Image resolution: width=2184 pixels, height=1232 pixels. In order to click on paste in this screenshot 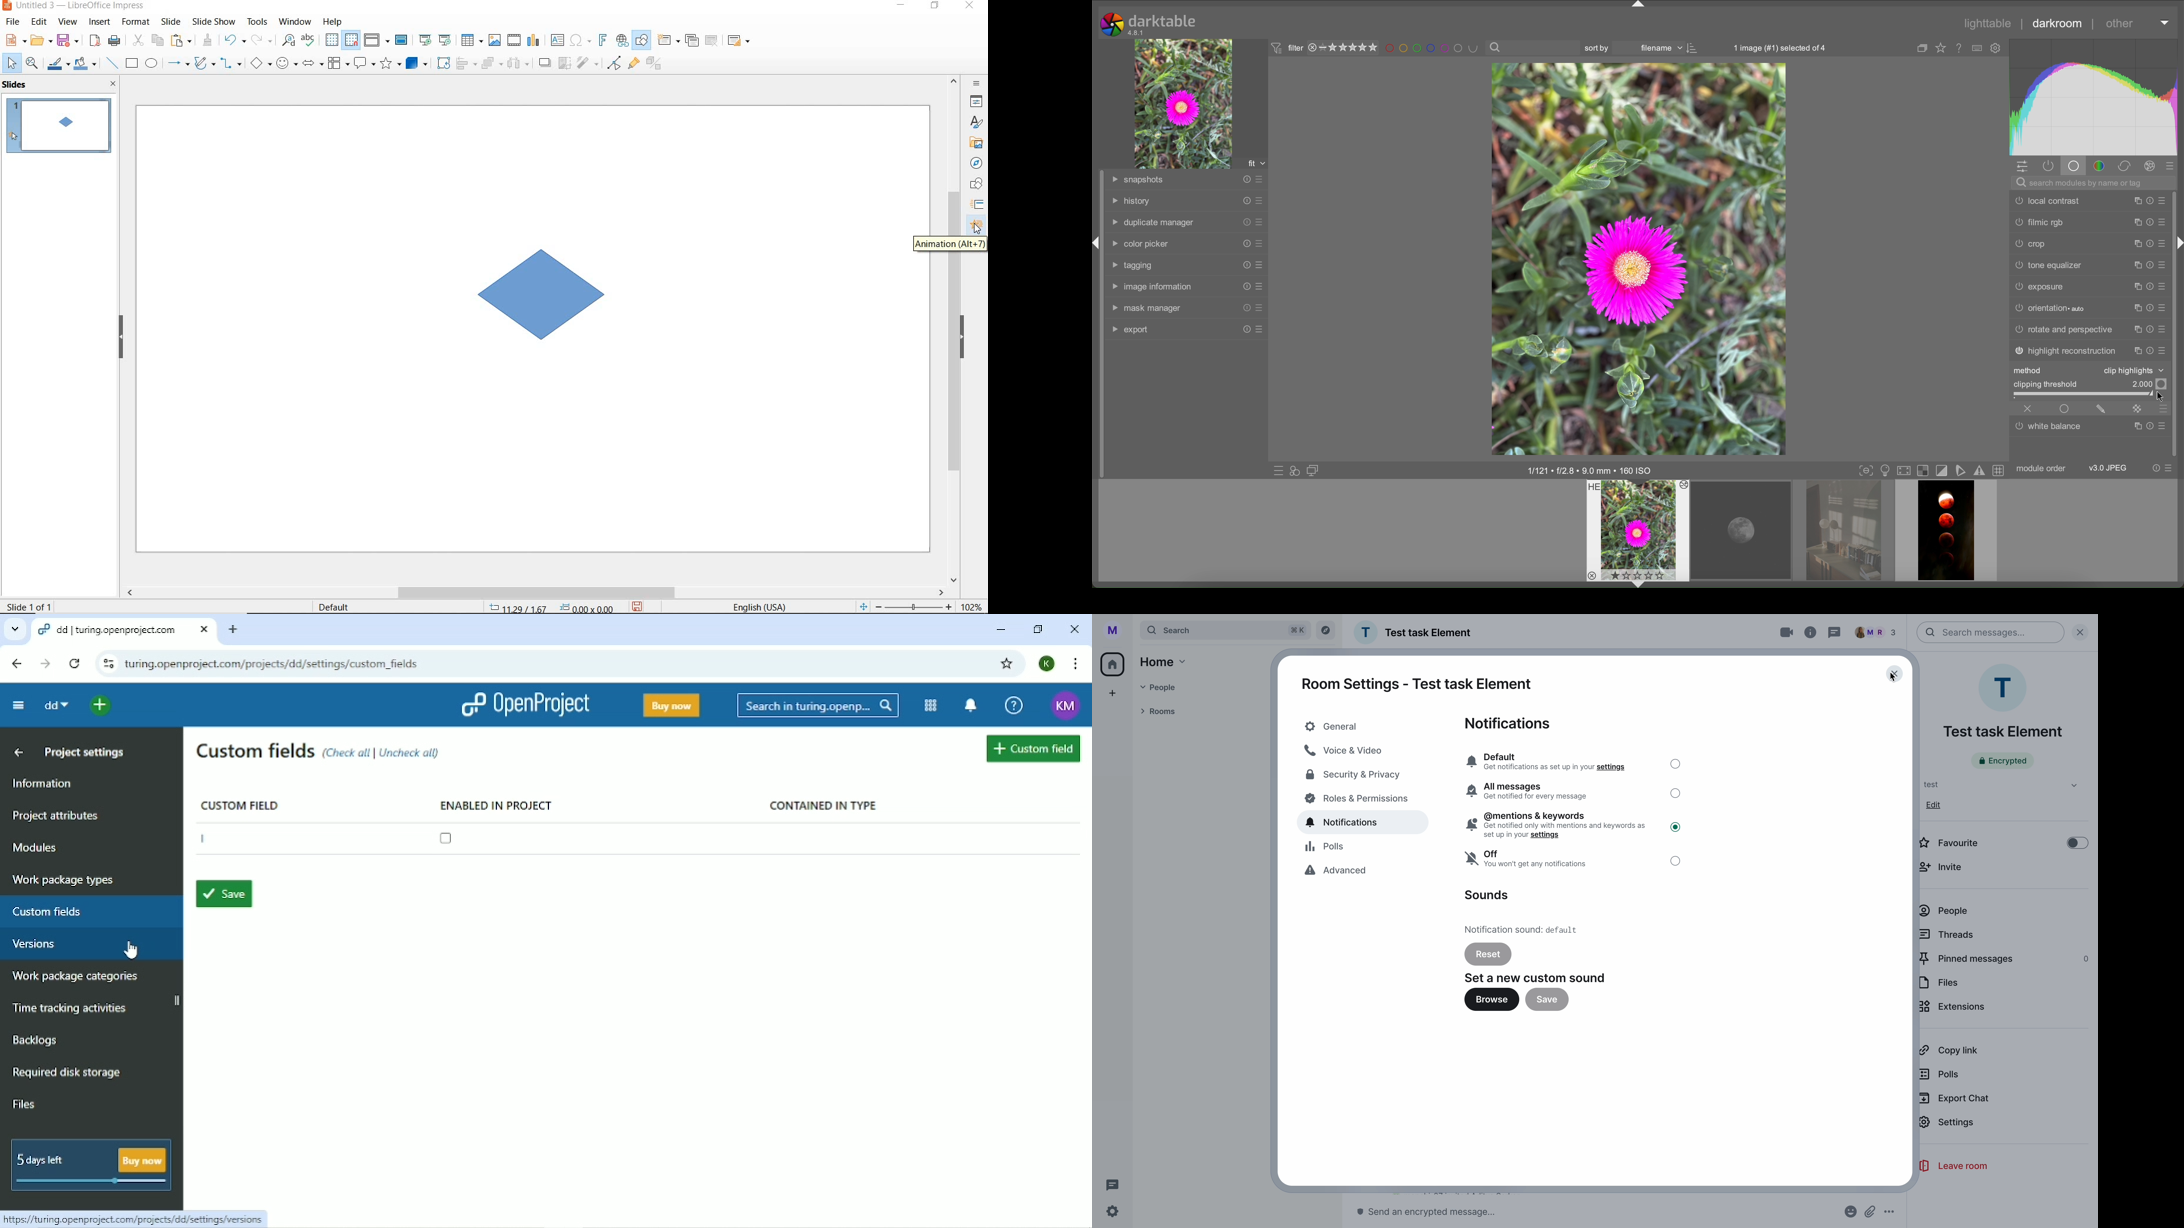, I will do `click(181, 41)`.